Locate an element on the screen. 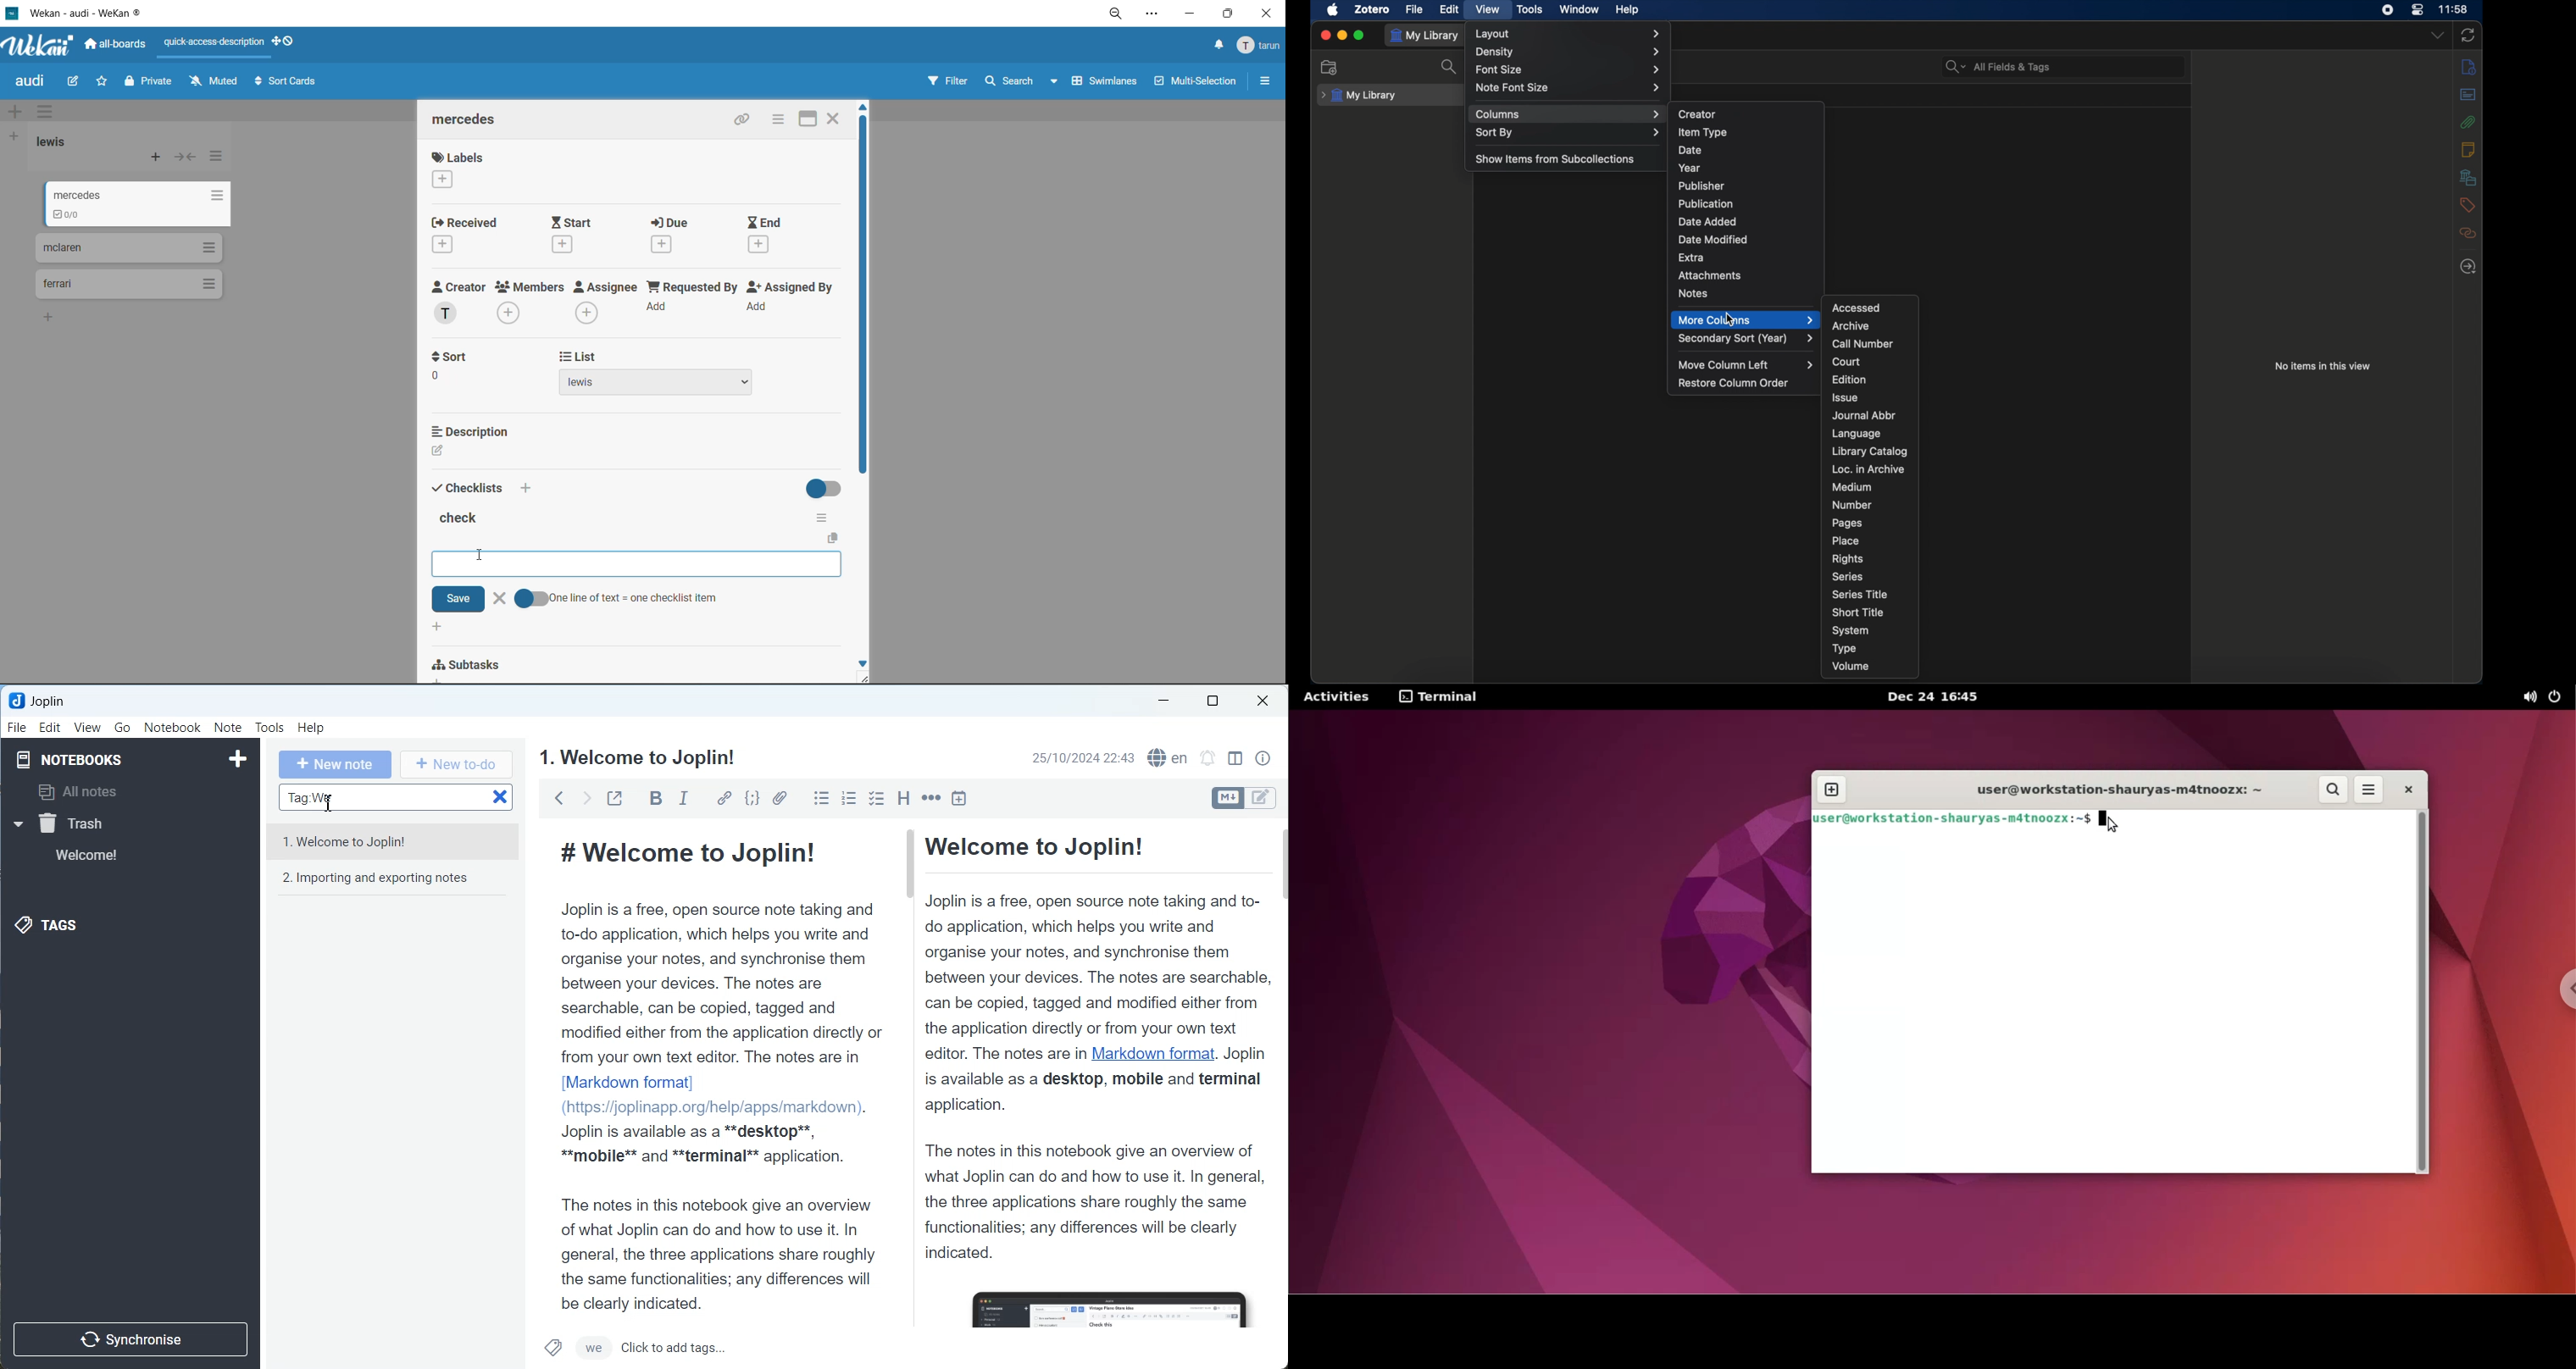 The height and width of the screenshot is (1372, 2576). Back is located at coordinates (559, 797).